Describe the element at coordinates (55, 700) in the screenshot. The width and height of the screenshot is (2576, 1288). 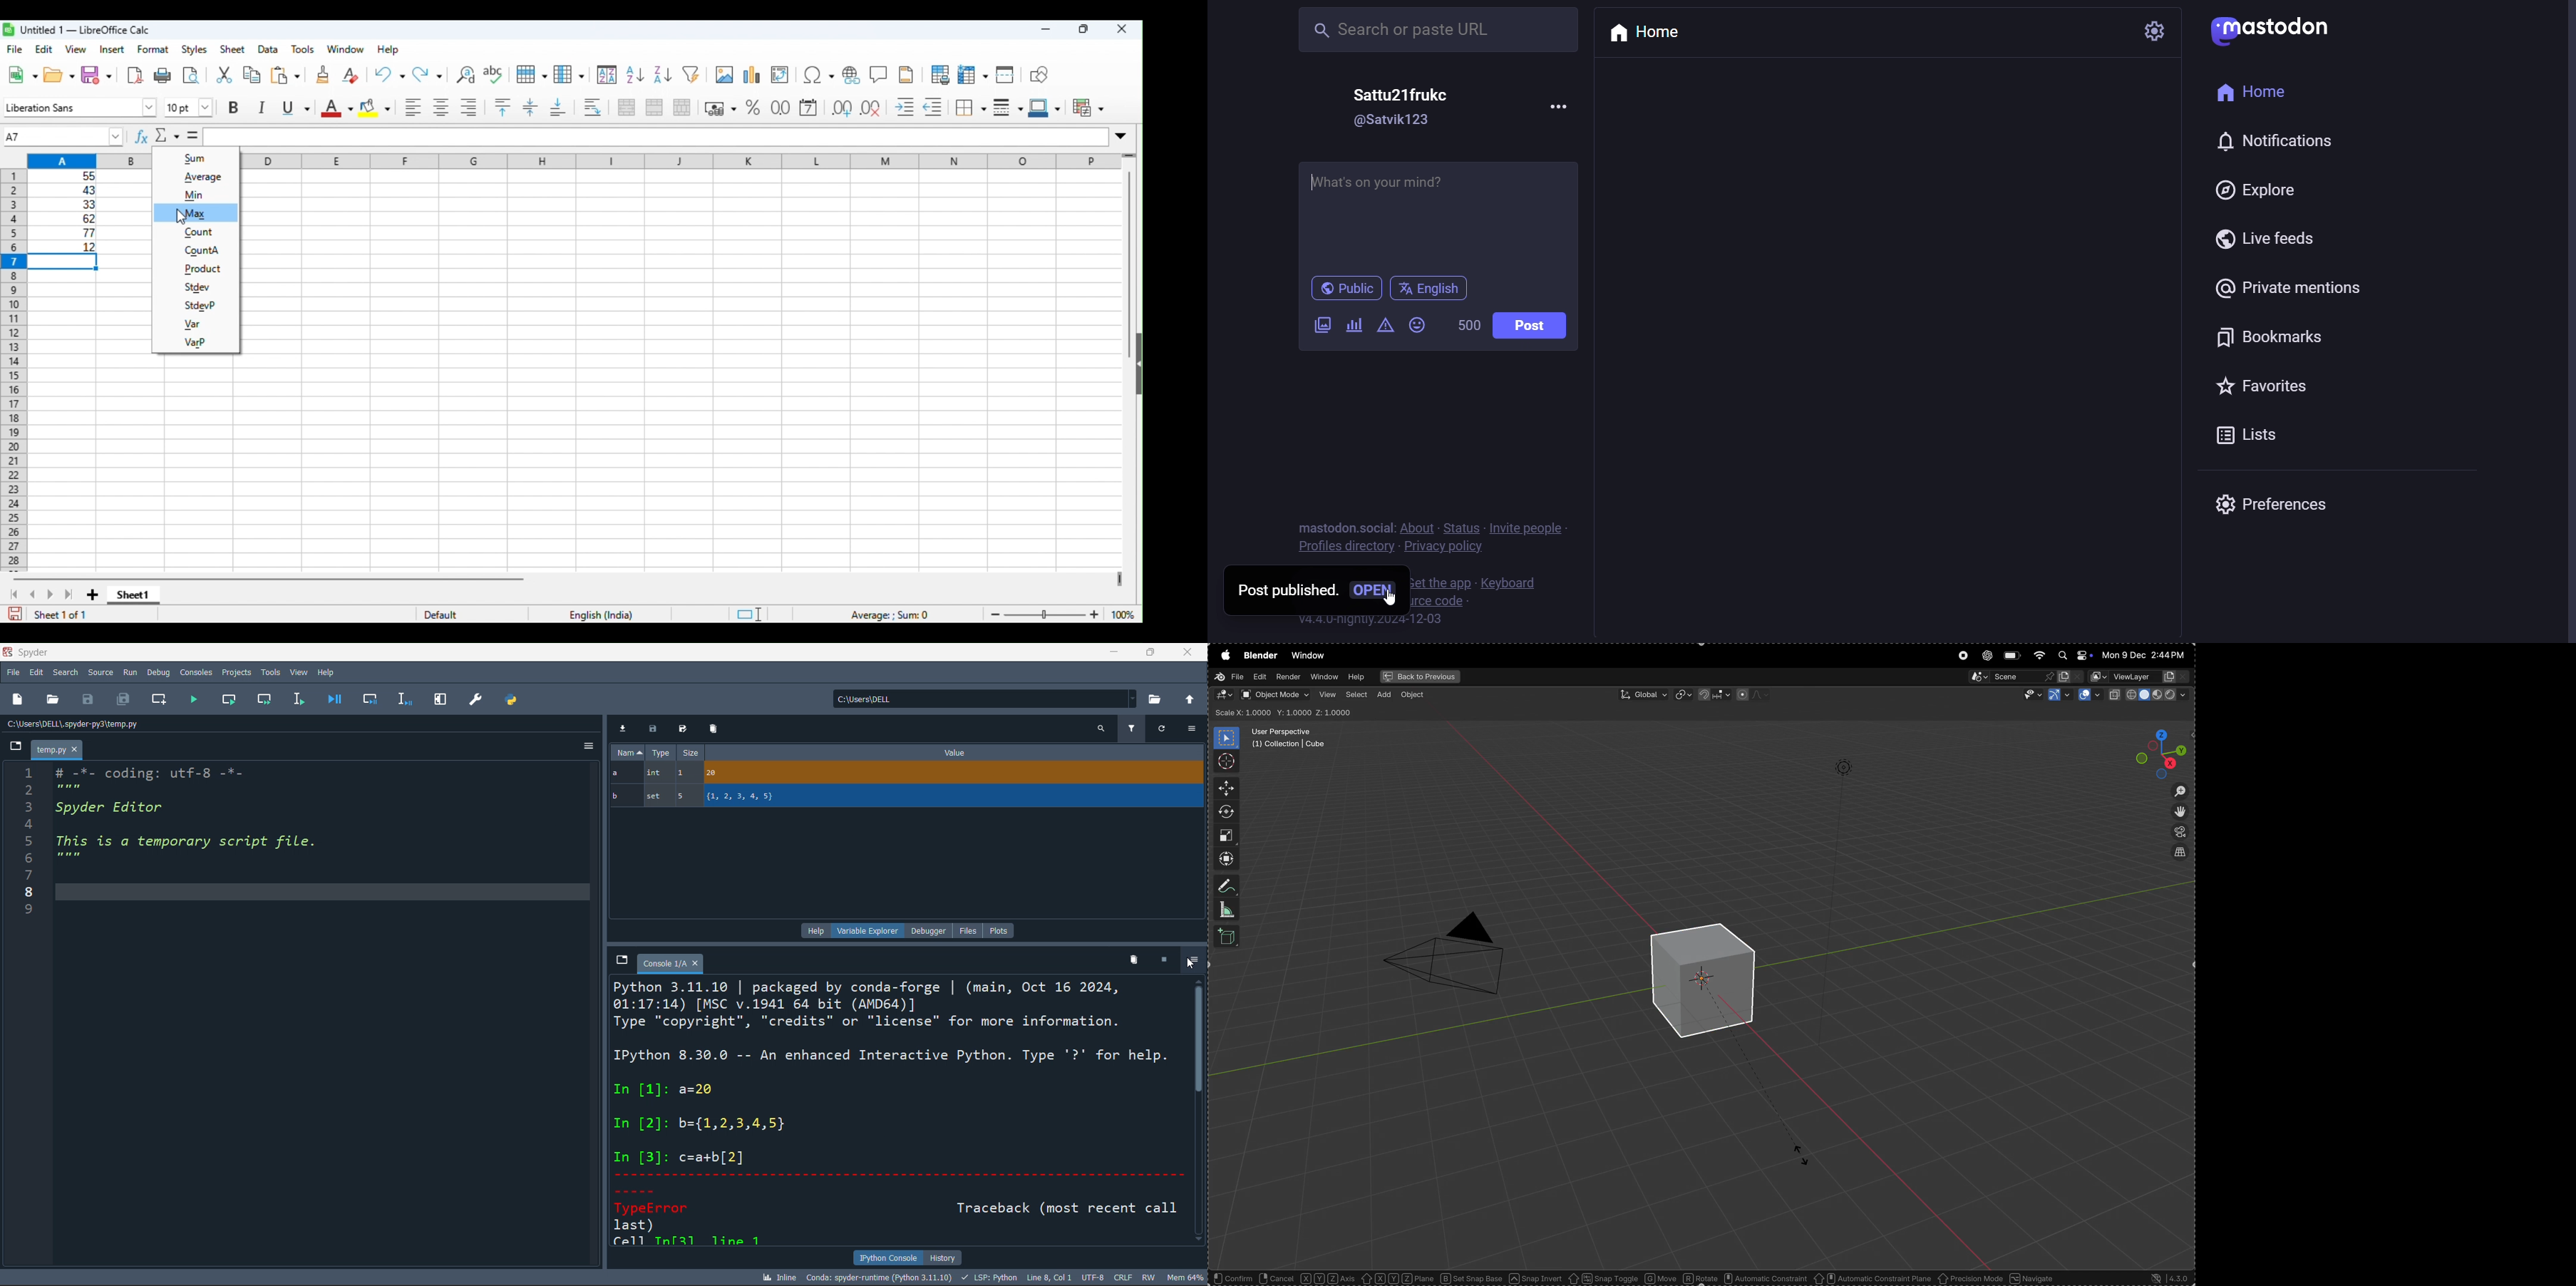
I see `open file` at that location.